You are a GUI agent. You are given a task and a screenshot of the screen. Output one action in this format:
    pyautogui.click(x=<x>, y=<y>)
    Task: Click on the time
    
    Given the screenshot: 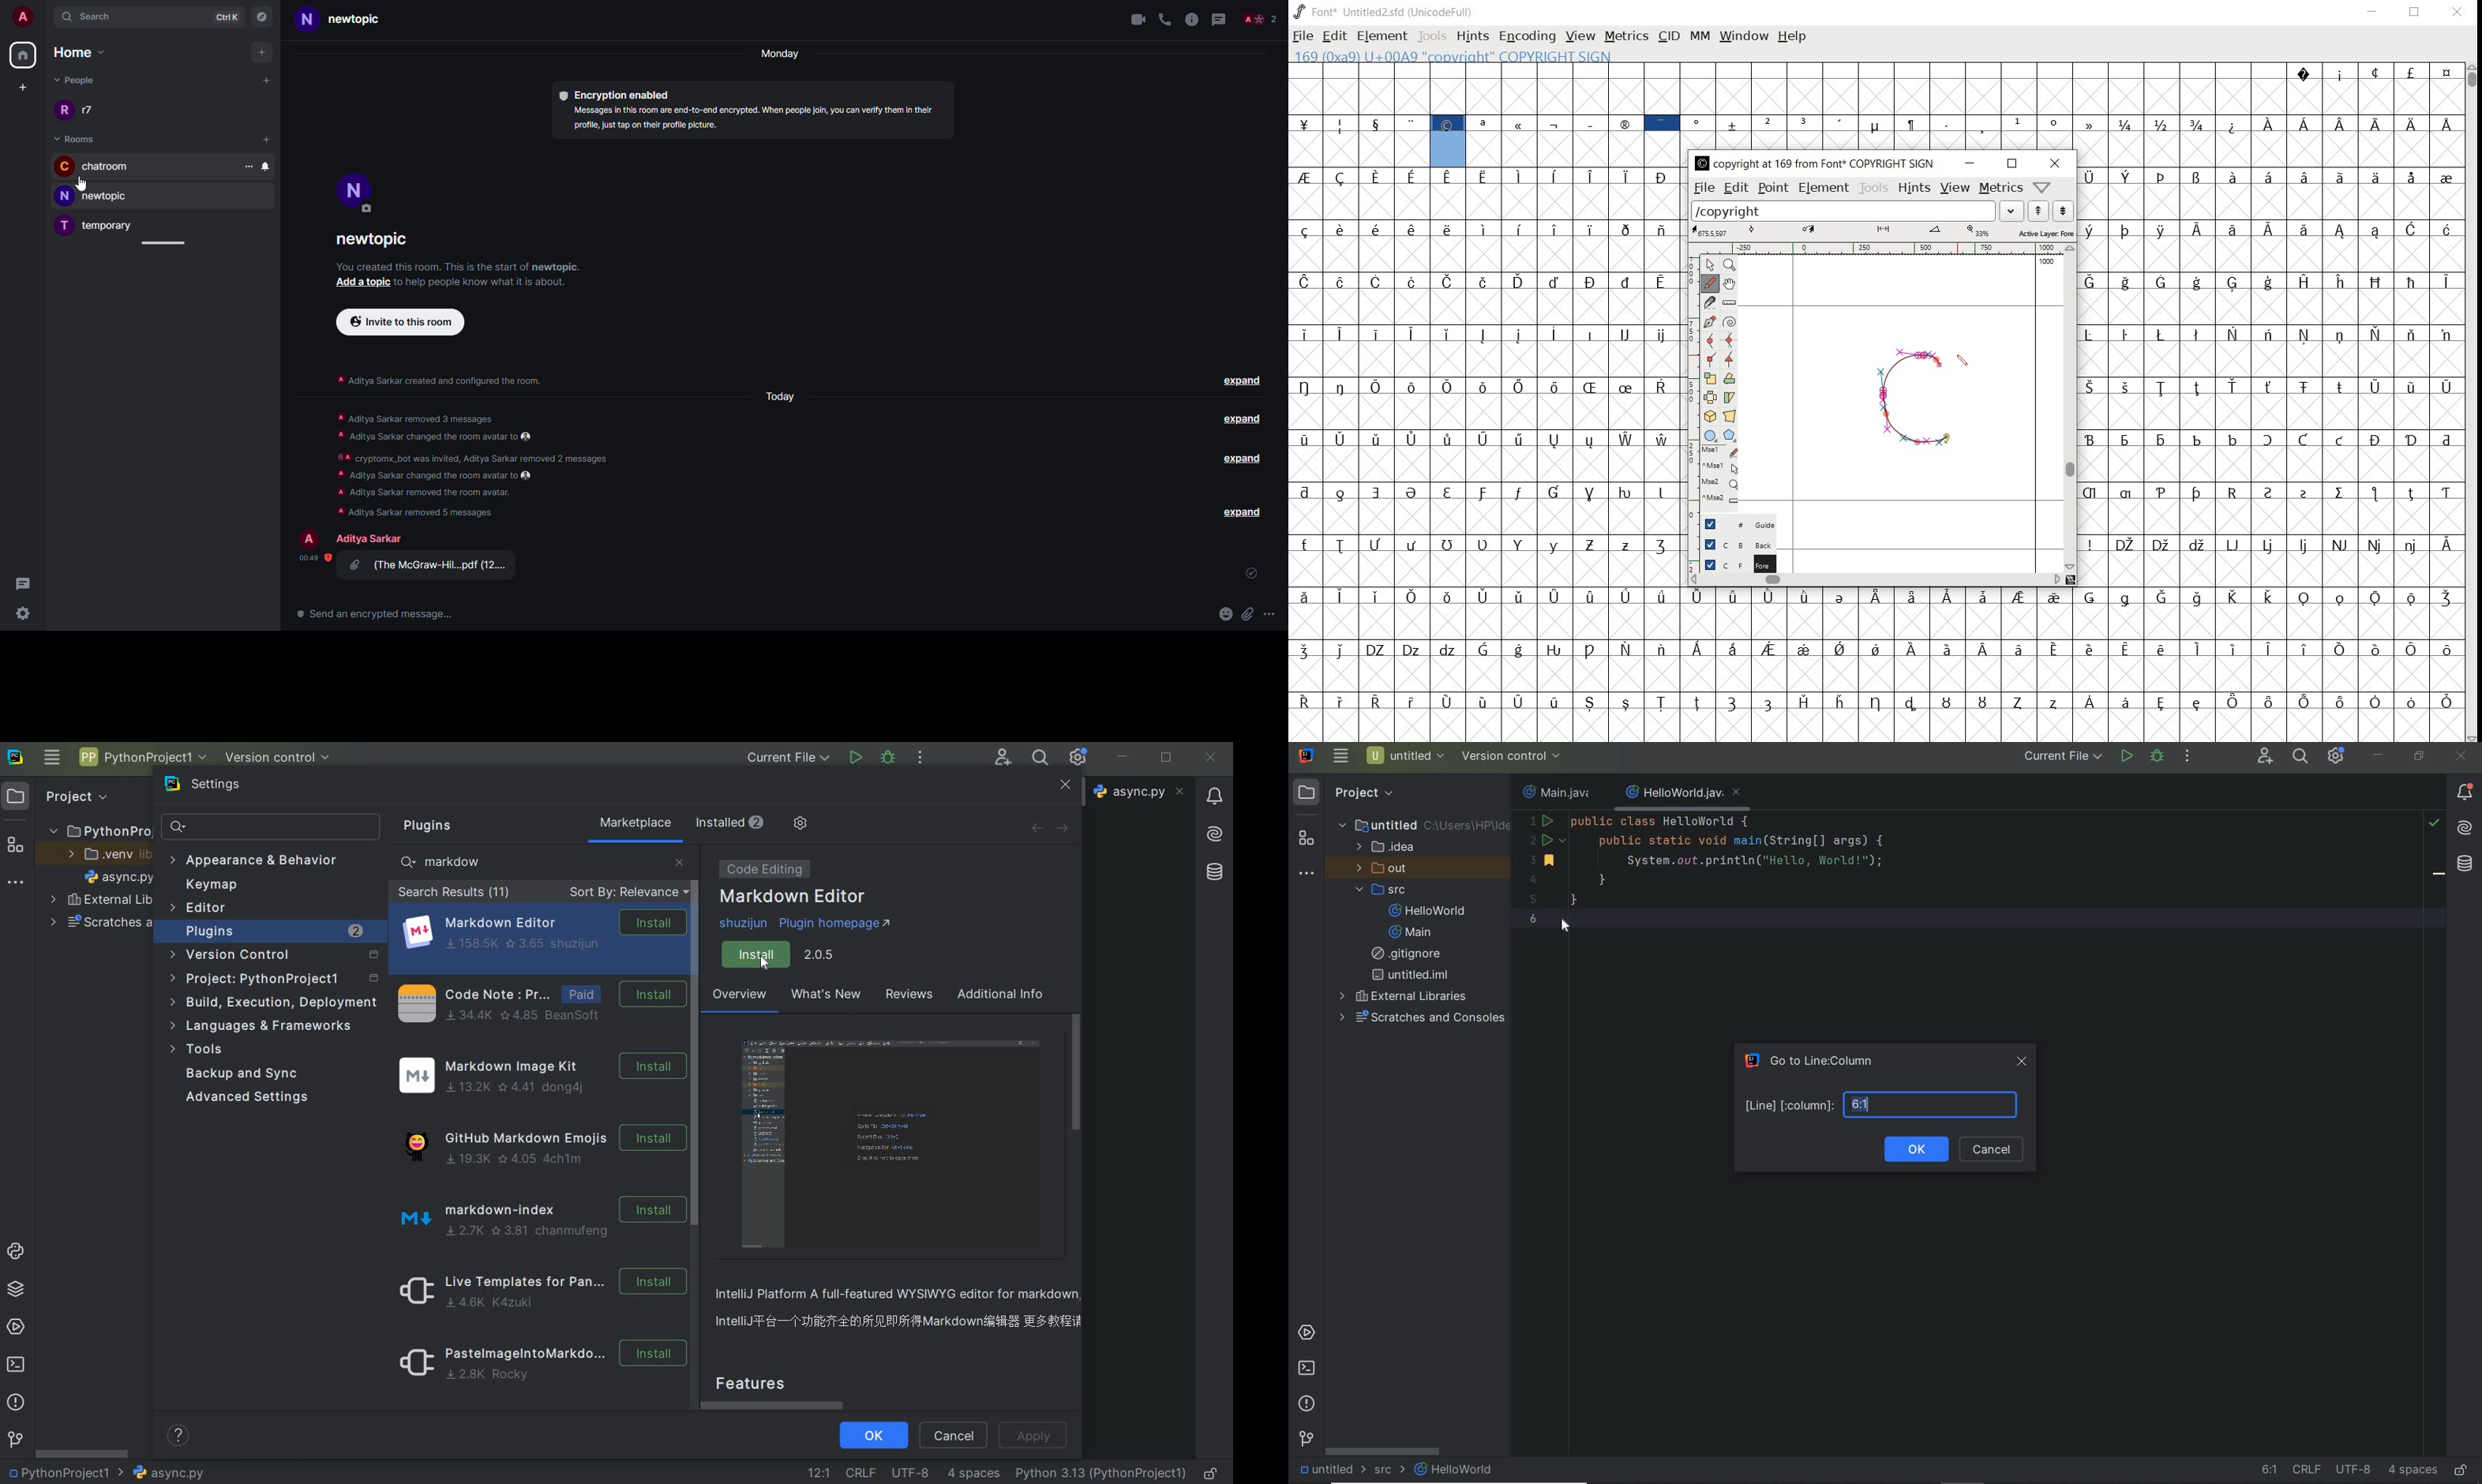 What is the action you would take?
    pyautogui.click(x=311, y=557)
    